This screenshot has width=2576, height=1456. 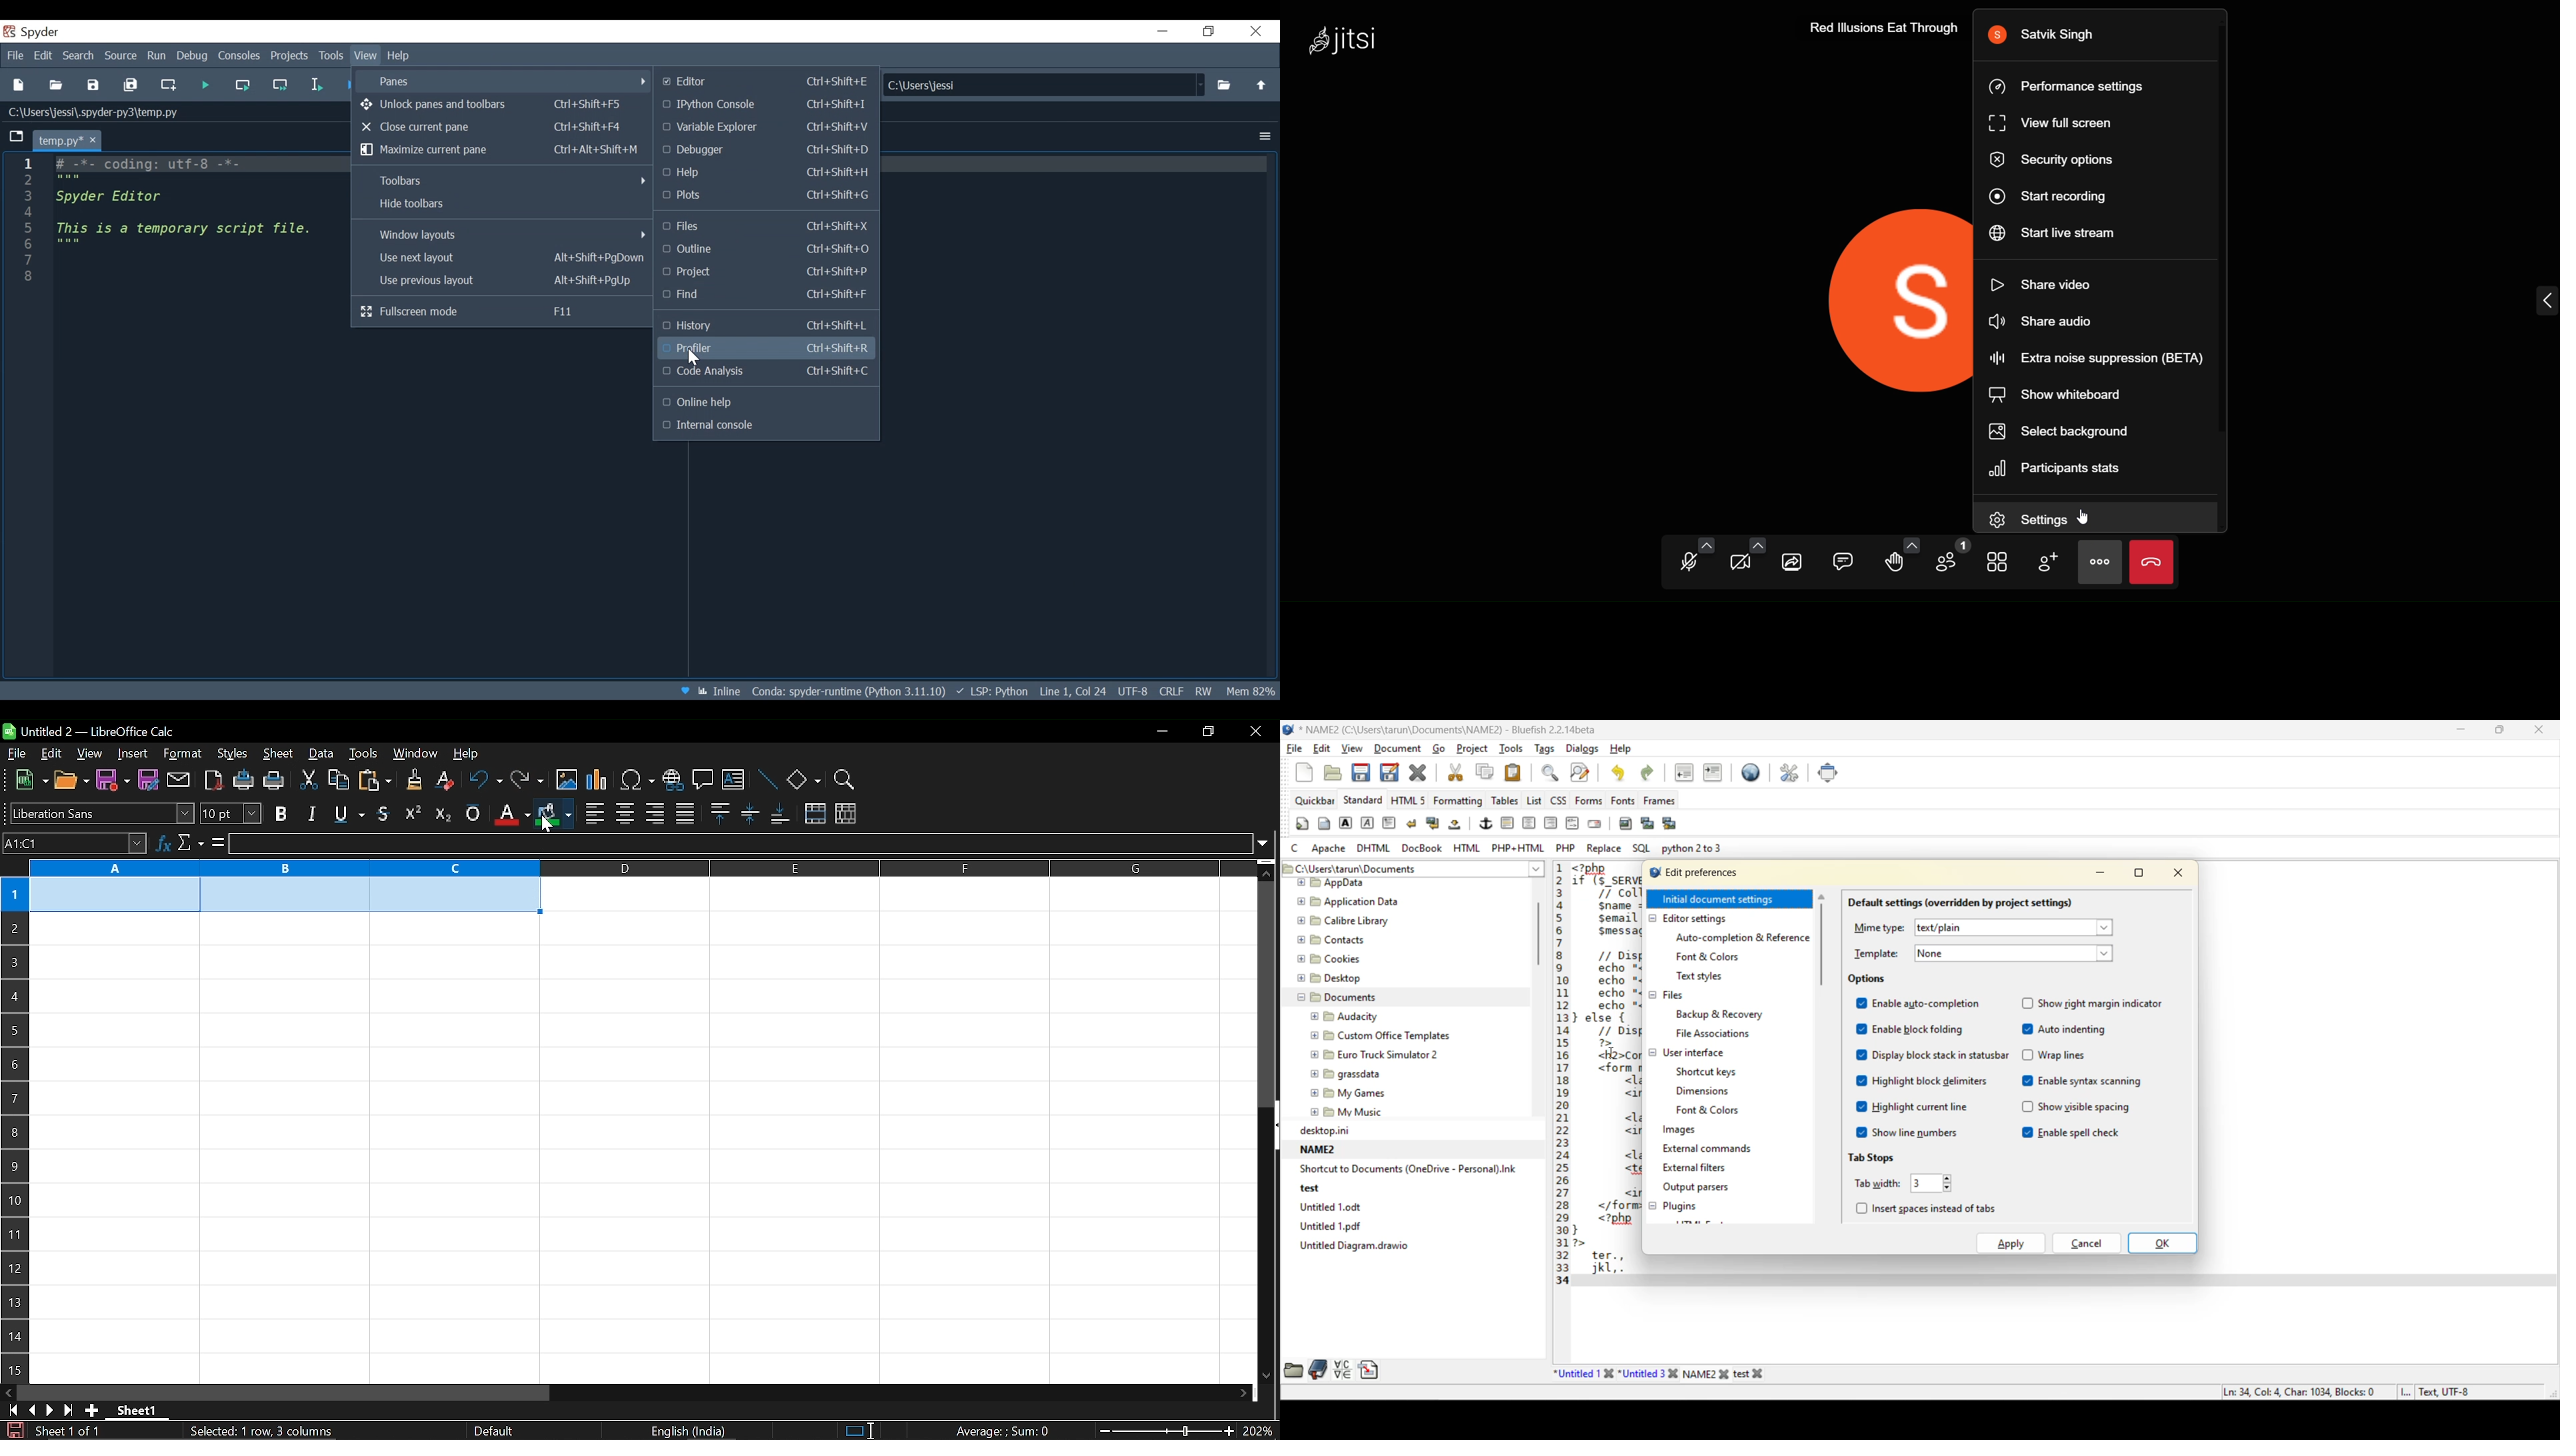 I want to click on Cookies, so click(x=1331, y=957).